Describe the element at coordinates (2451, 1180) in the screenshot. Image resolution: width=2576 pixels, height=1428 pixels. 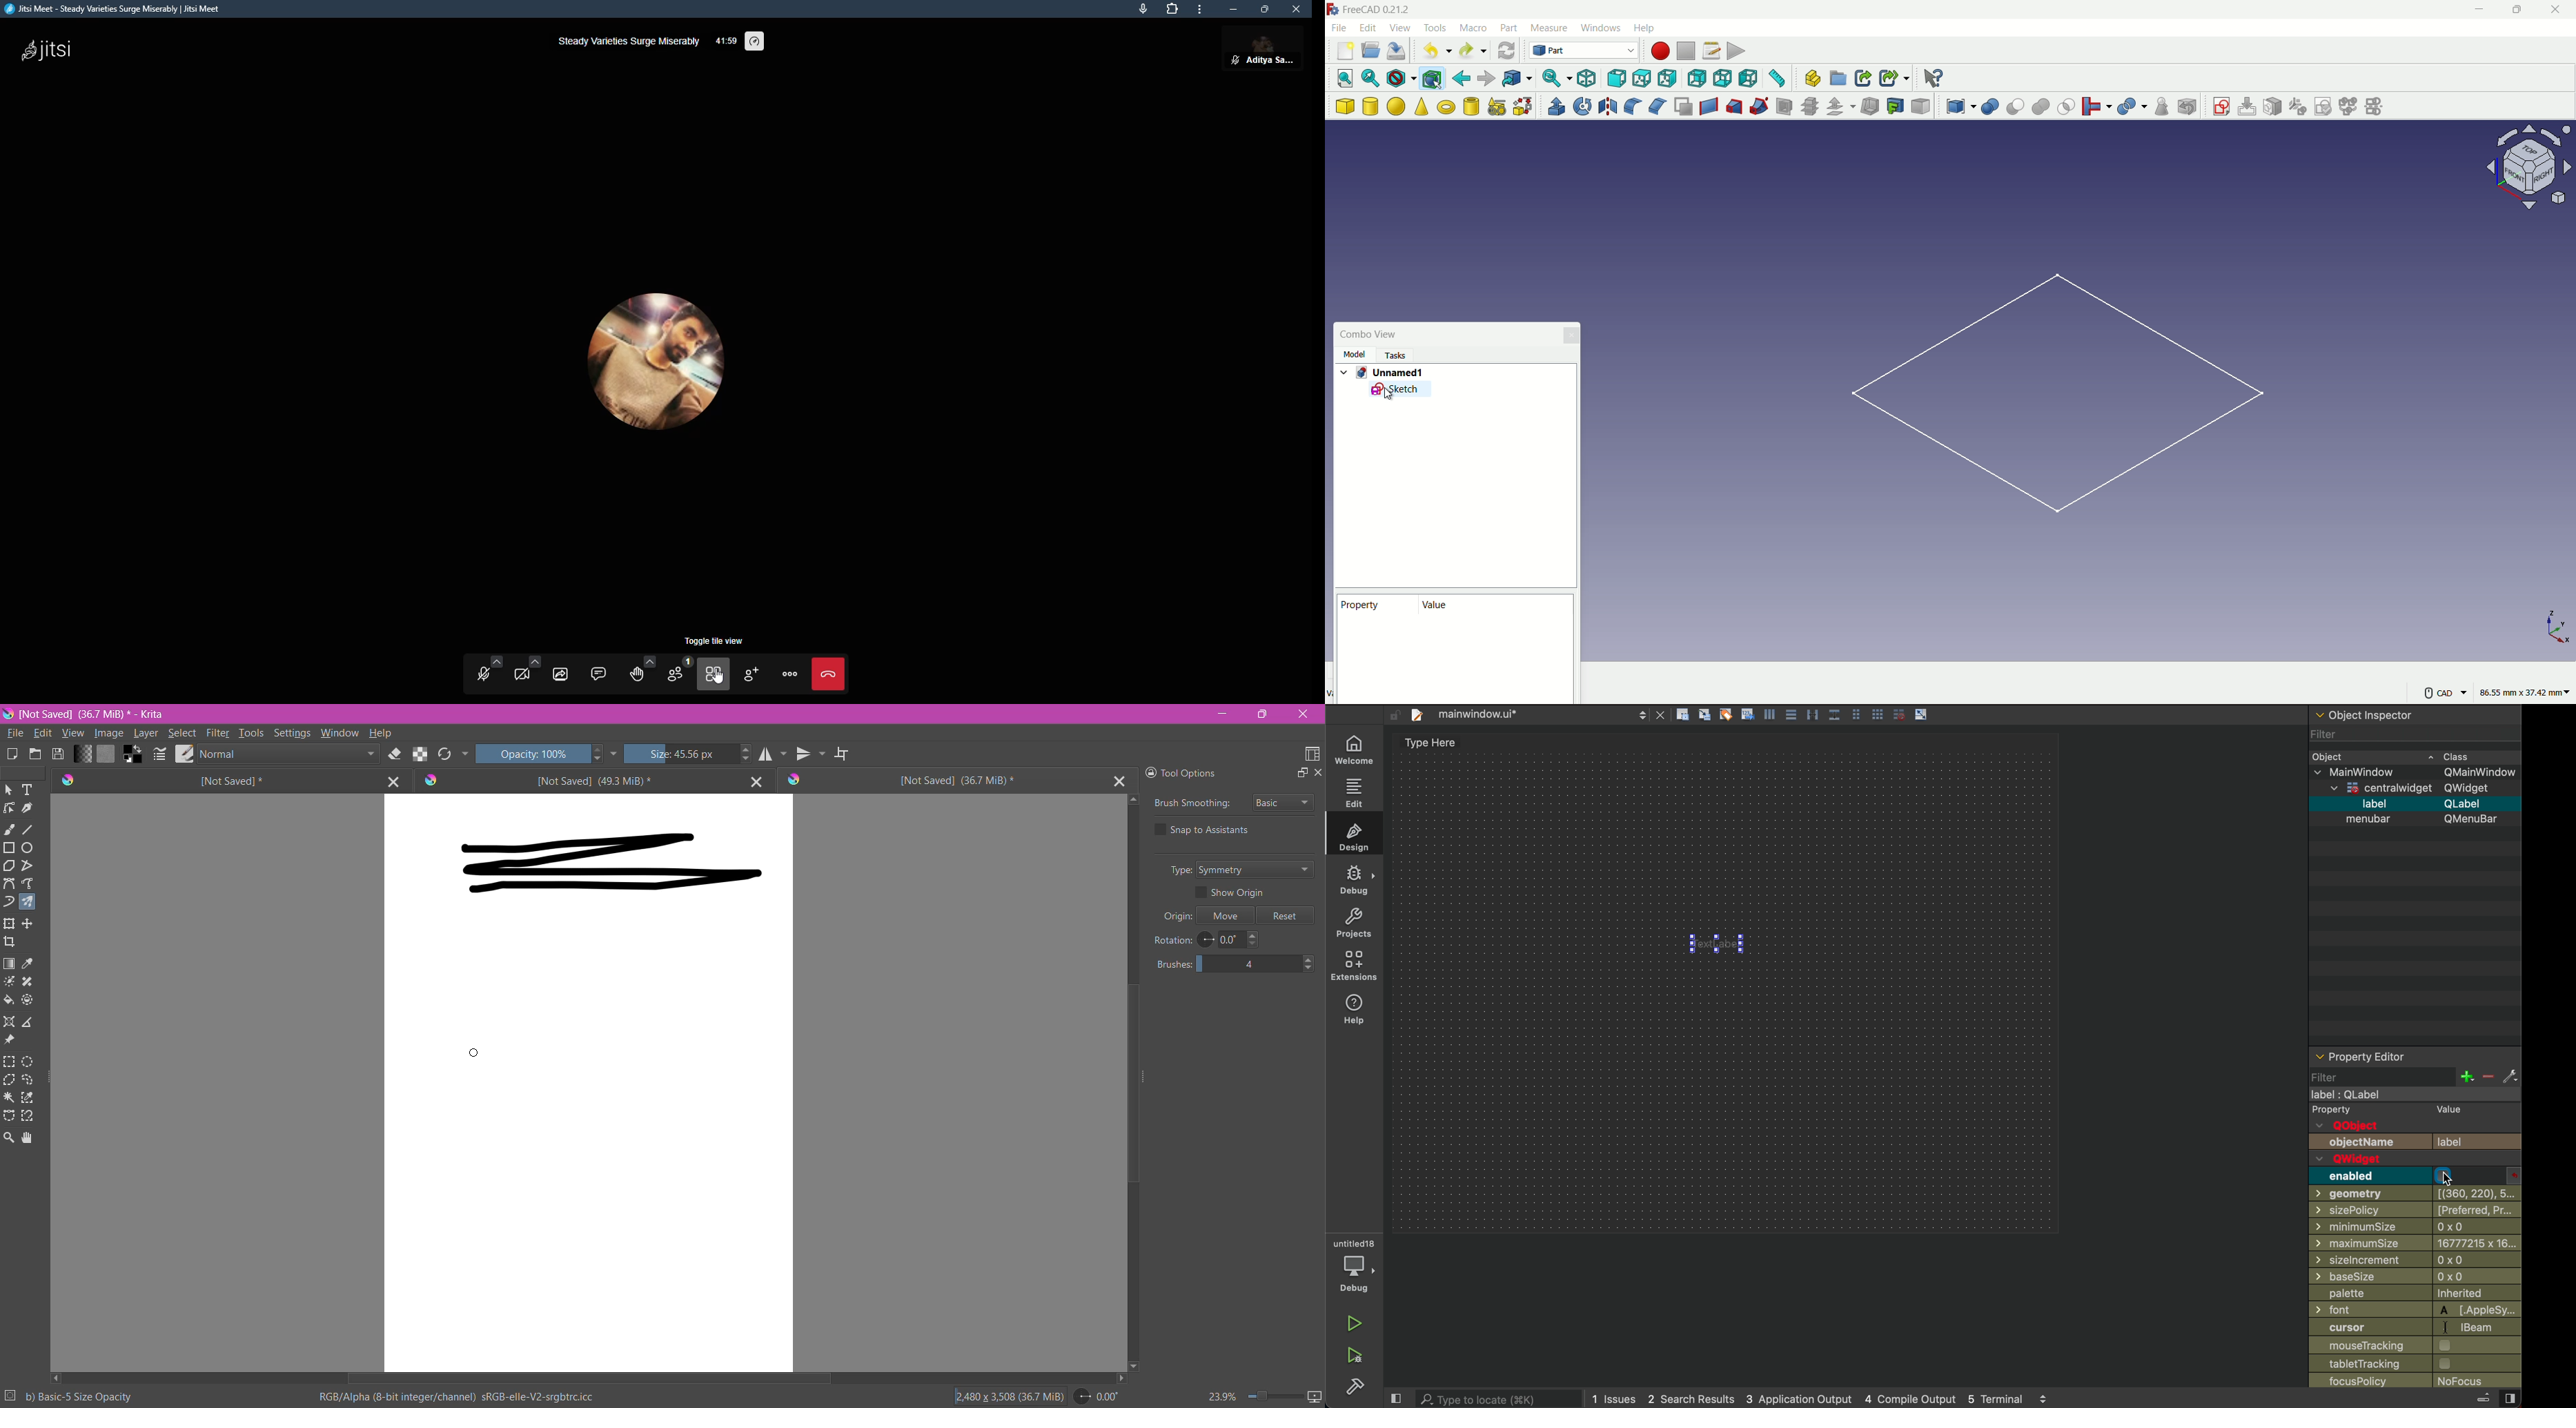
I see `cursor` at that location.